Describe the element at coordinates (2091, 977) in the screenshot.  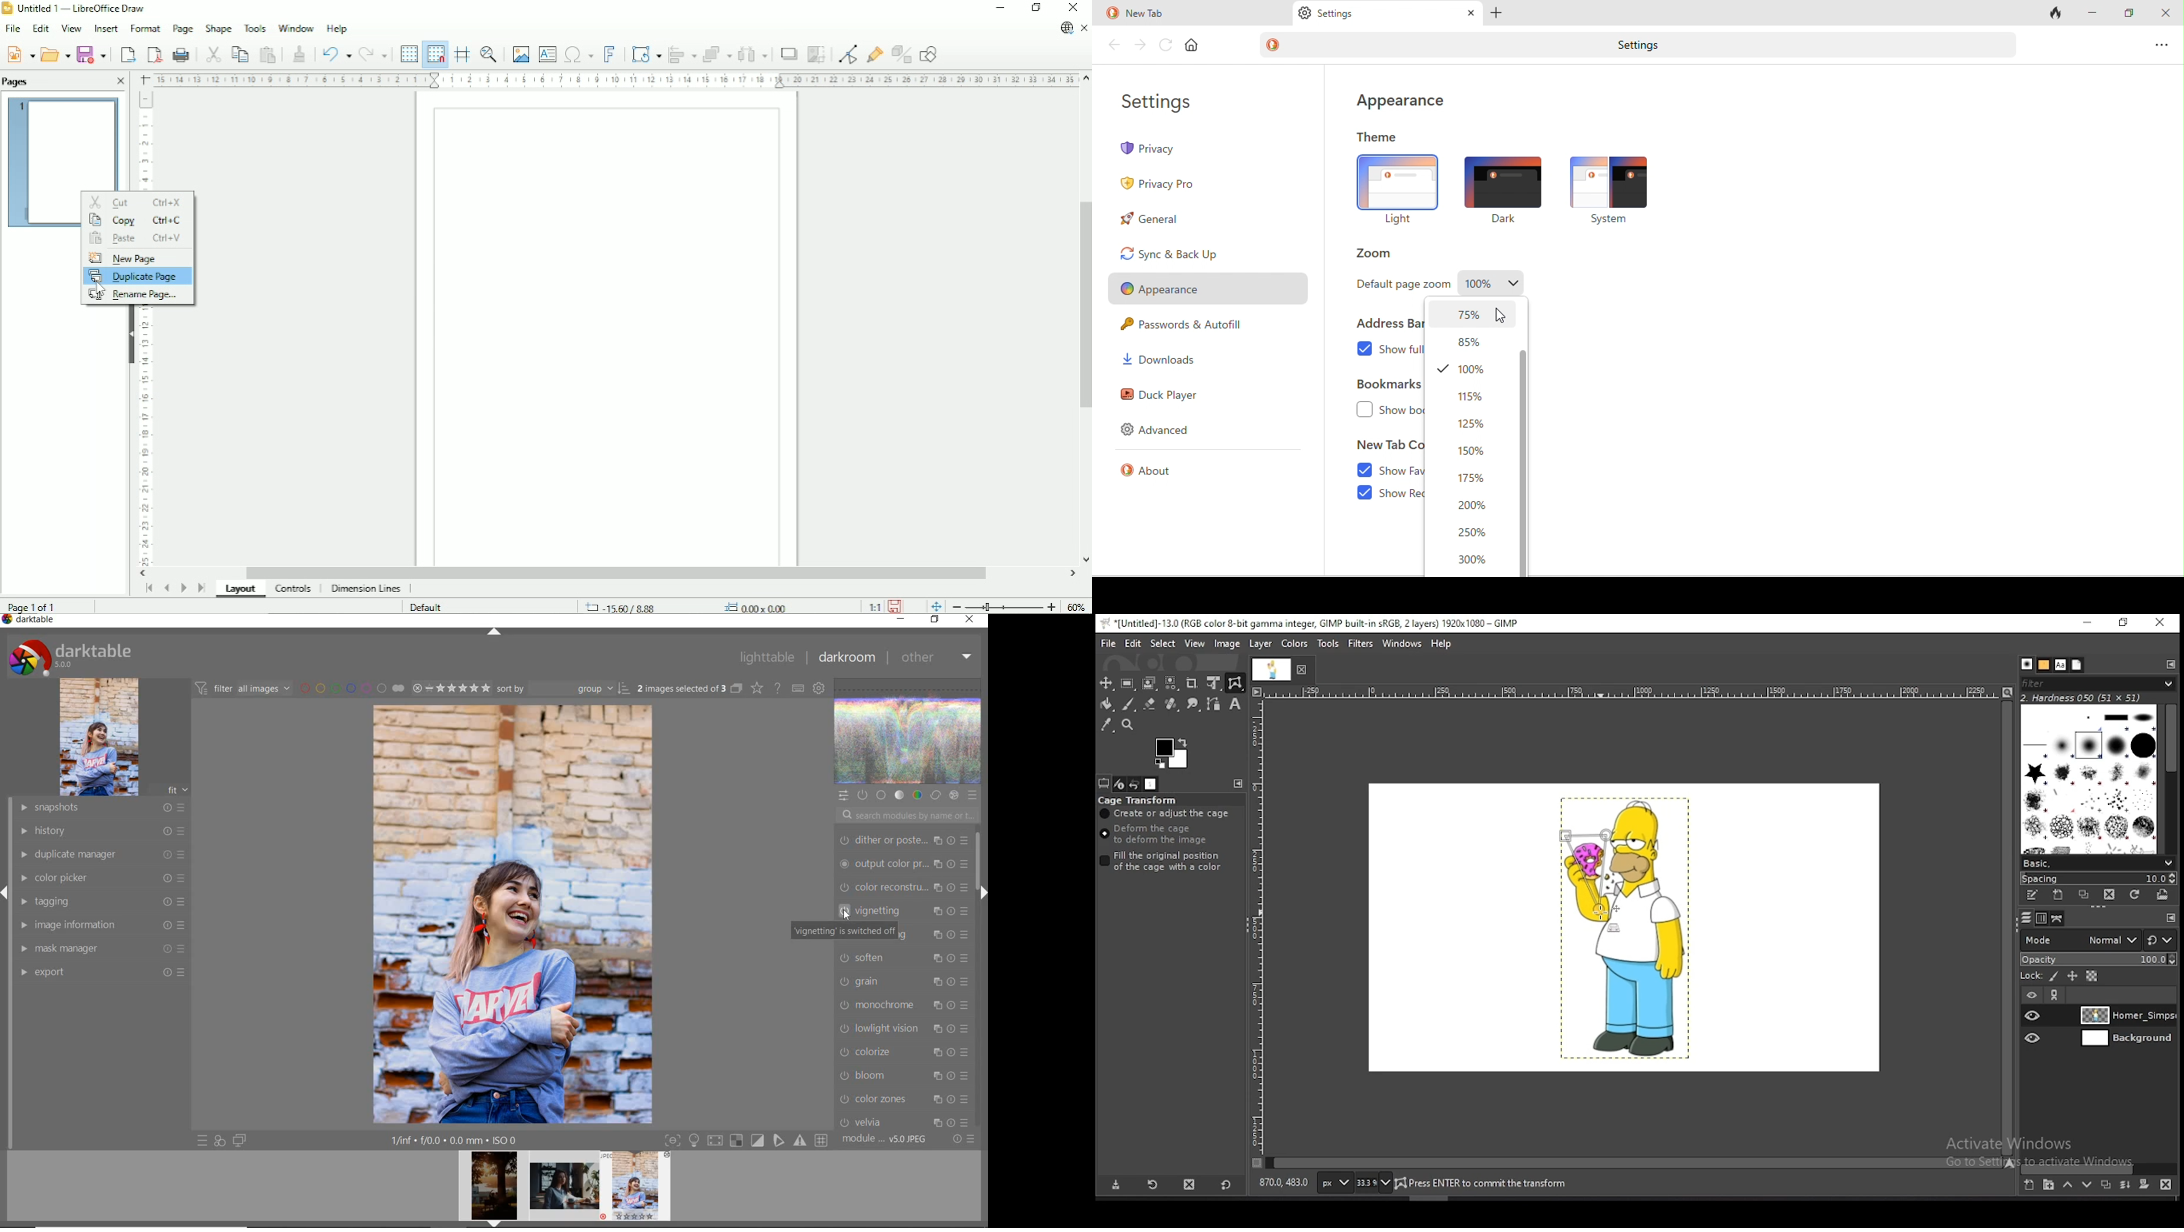
I see `lock alpha channel` at that location.